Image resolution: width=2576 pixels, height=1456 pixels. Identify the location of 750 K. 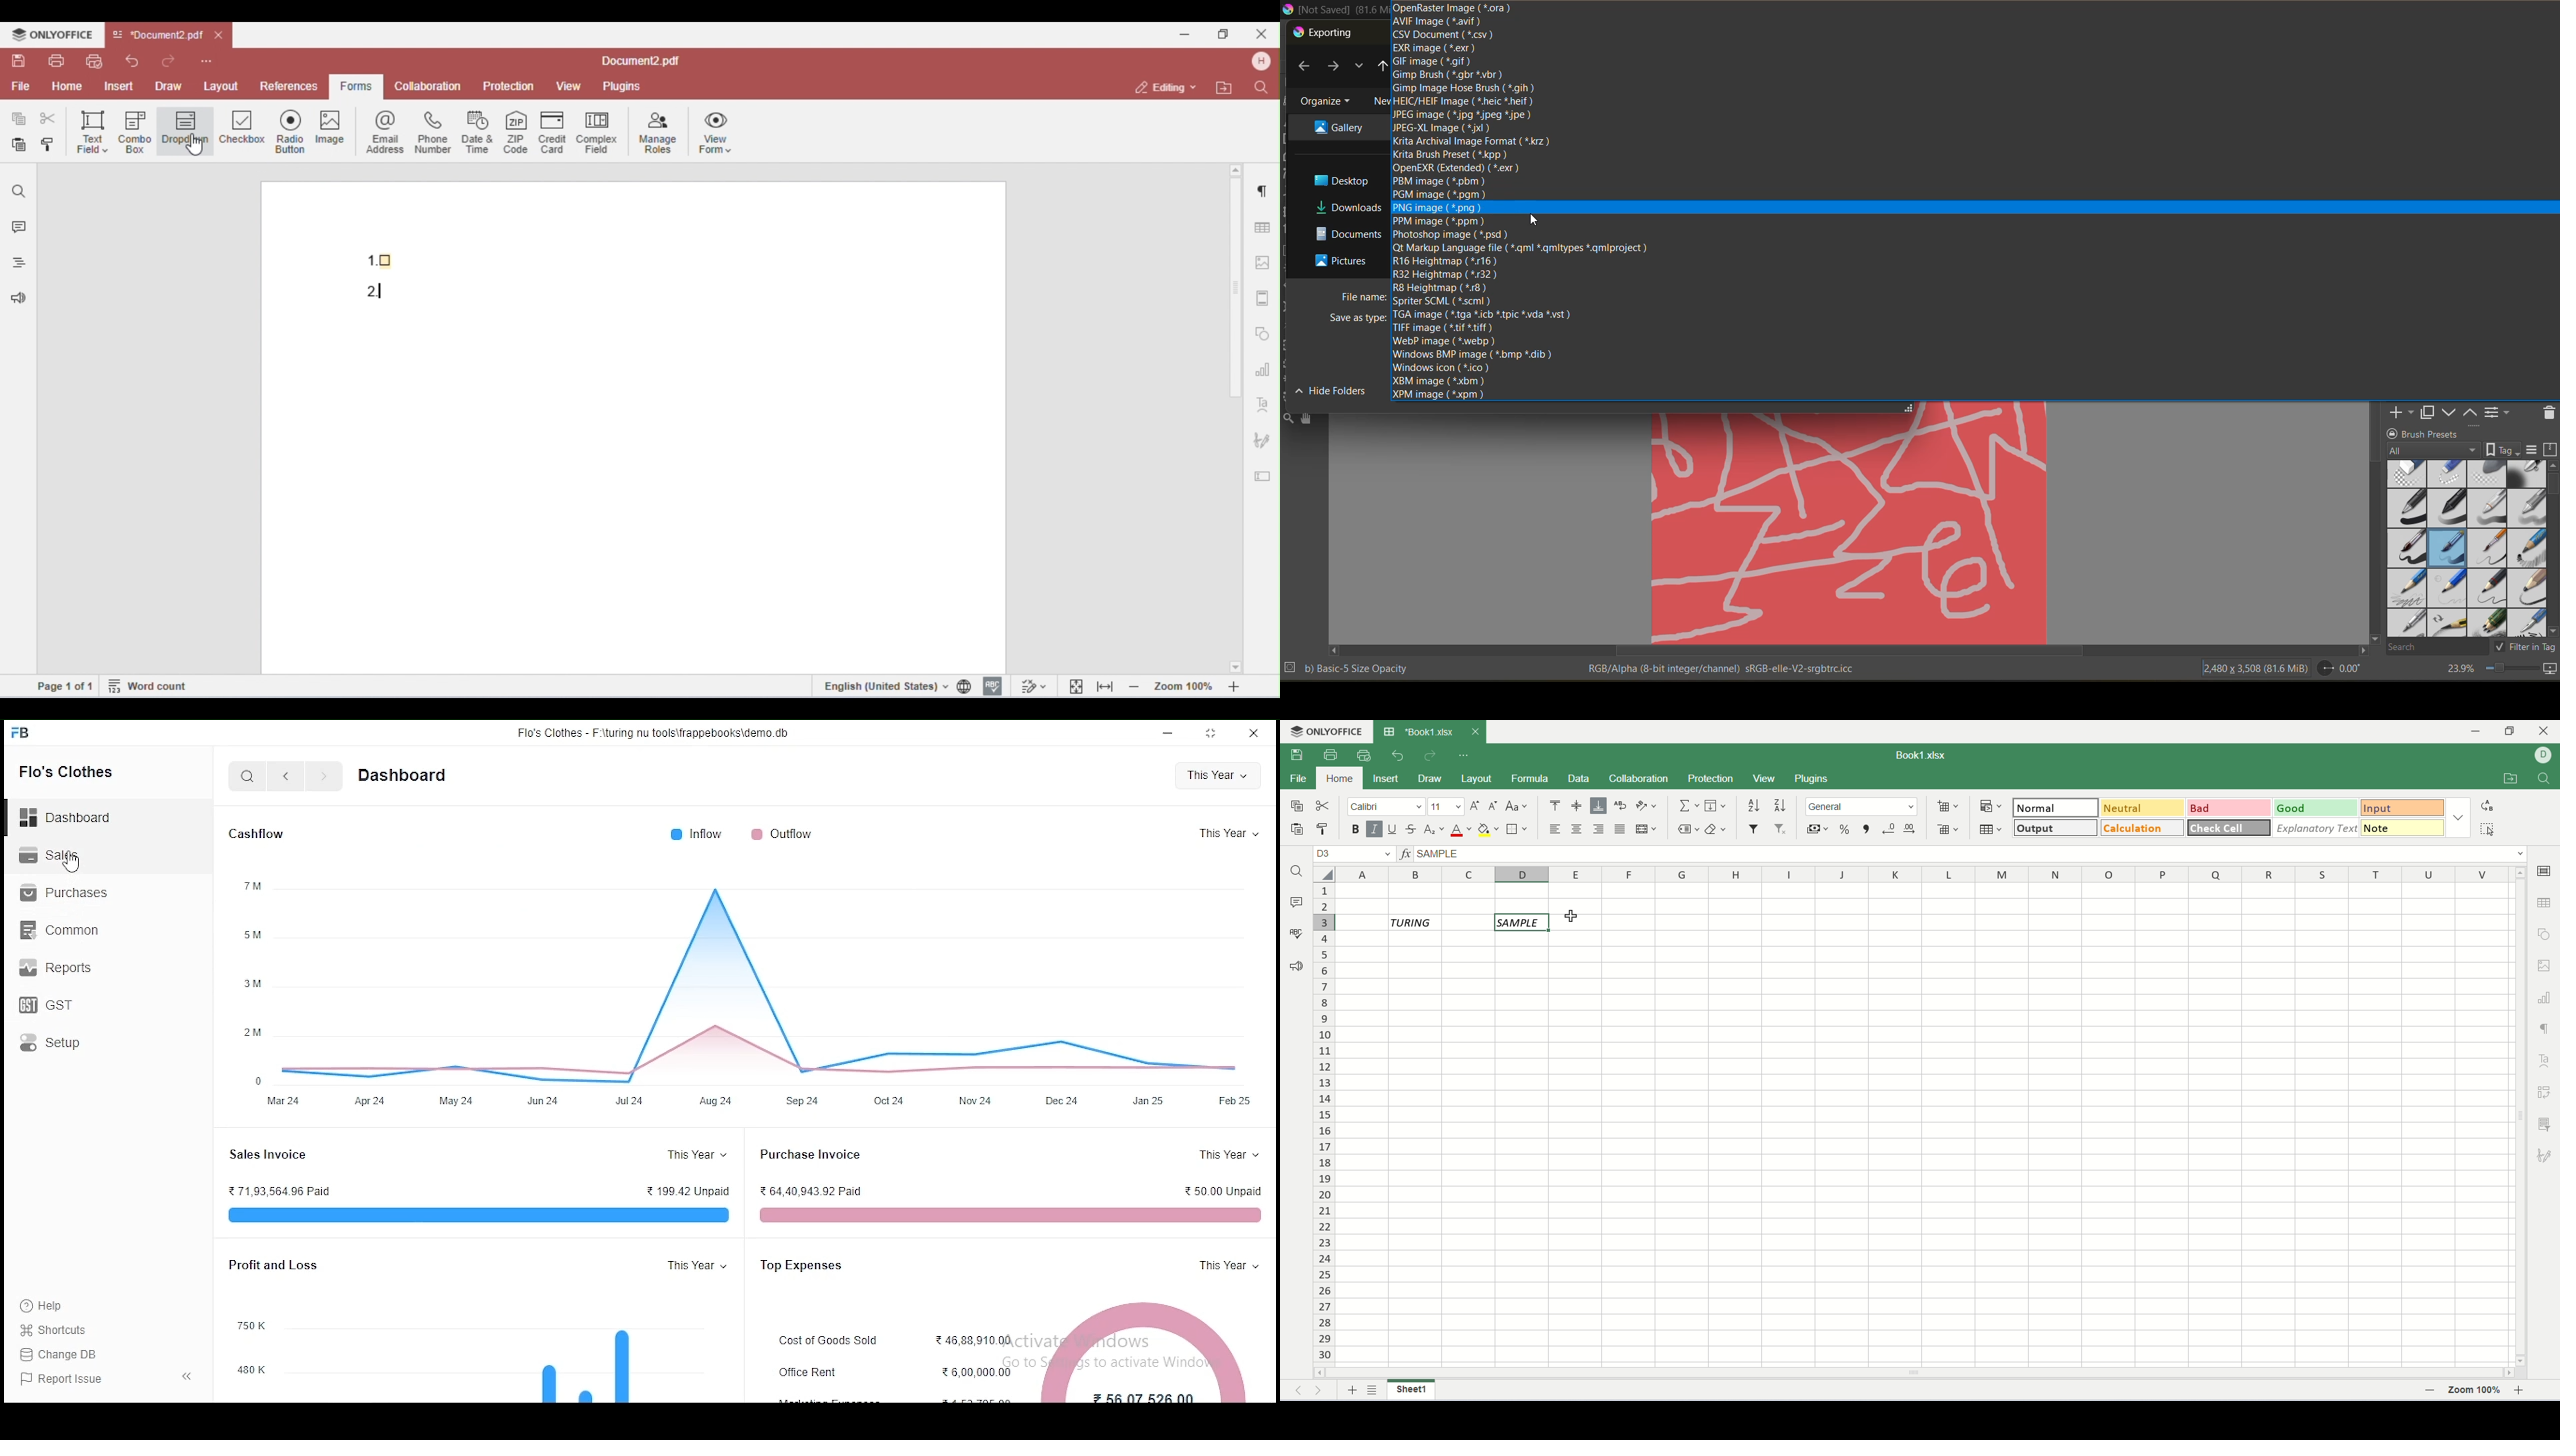
(251, 1326).